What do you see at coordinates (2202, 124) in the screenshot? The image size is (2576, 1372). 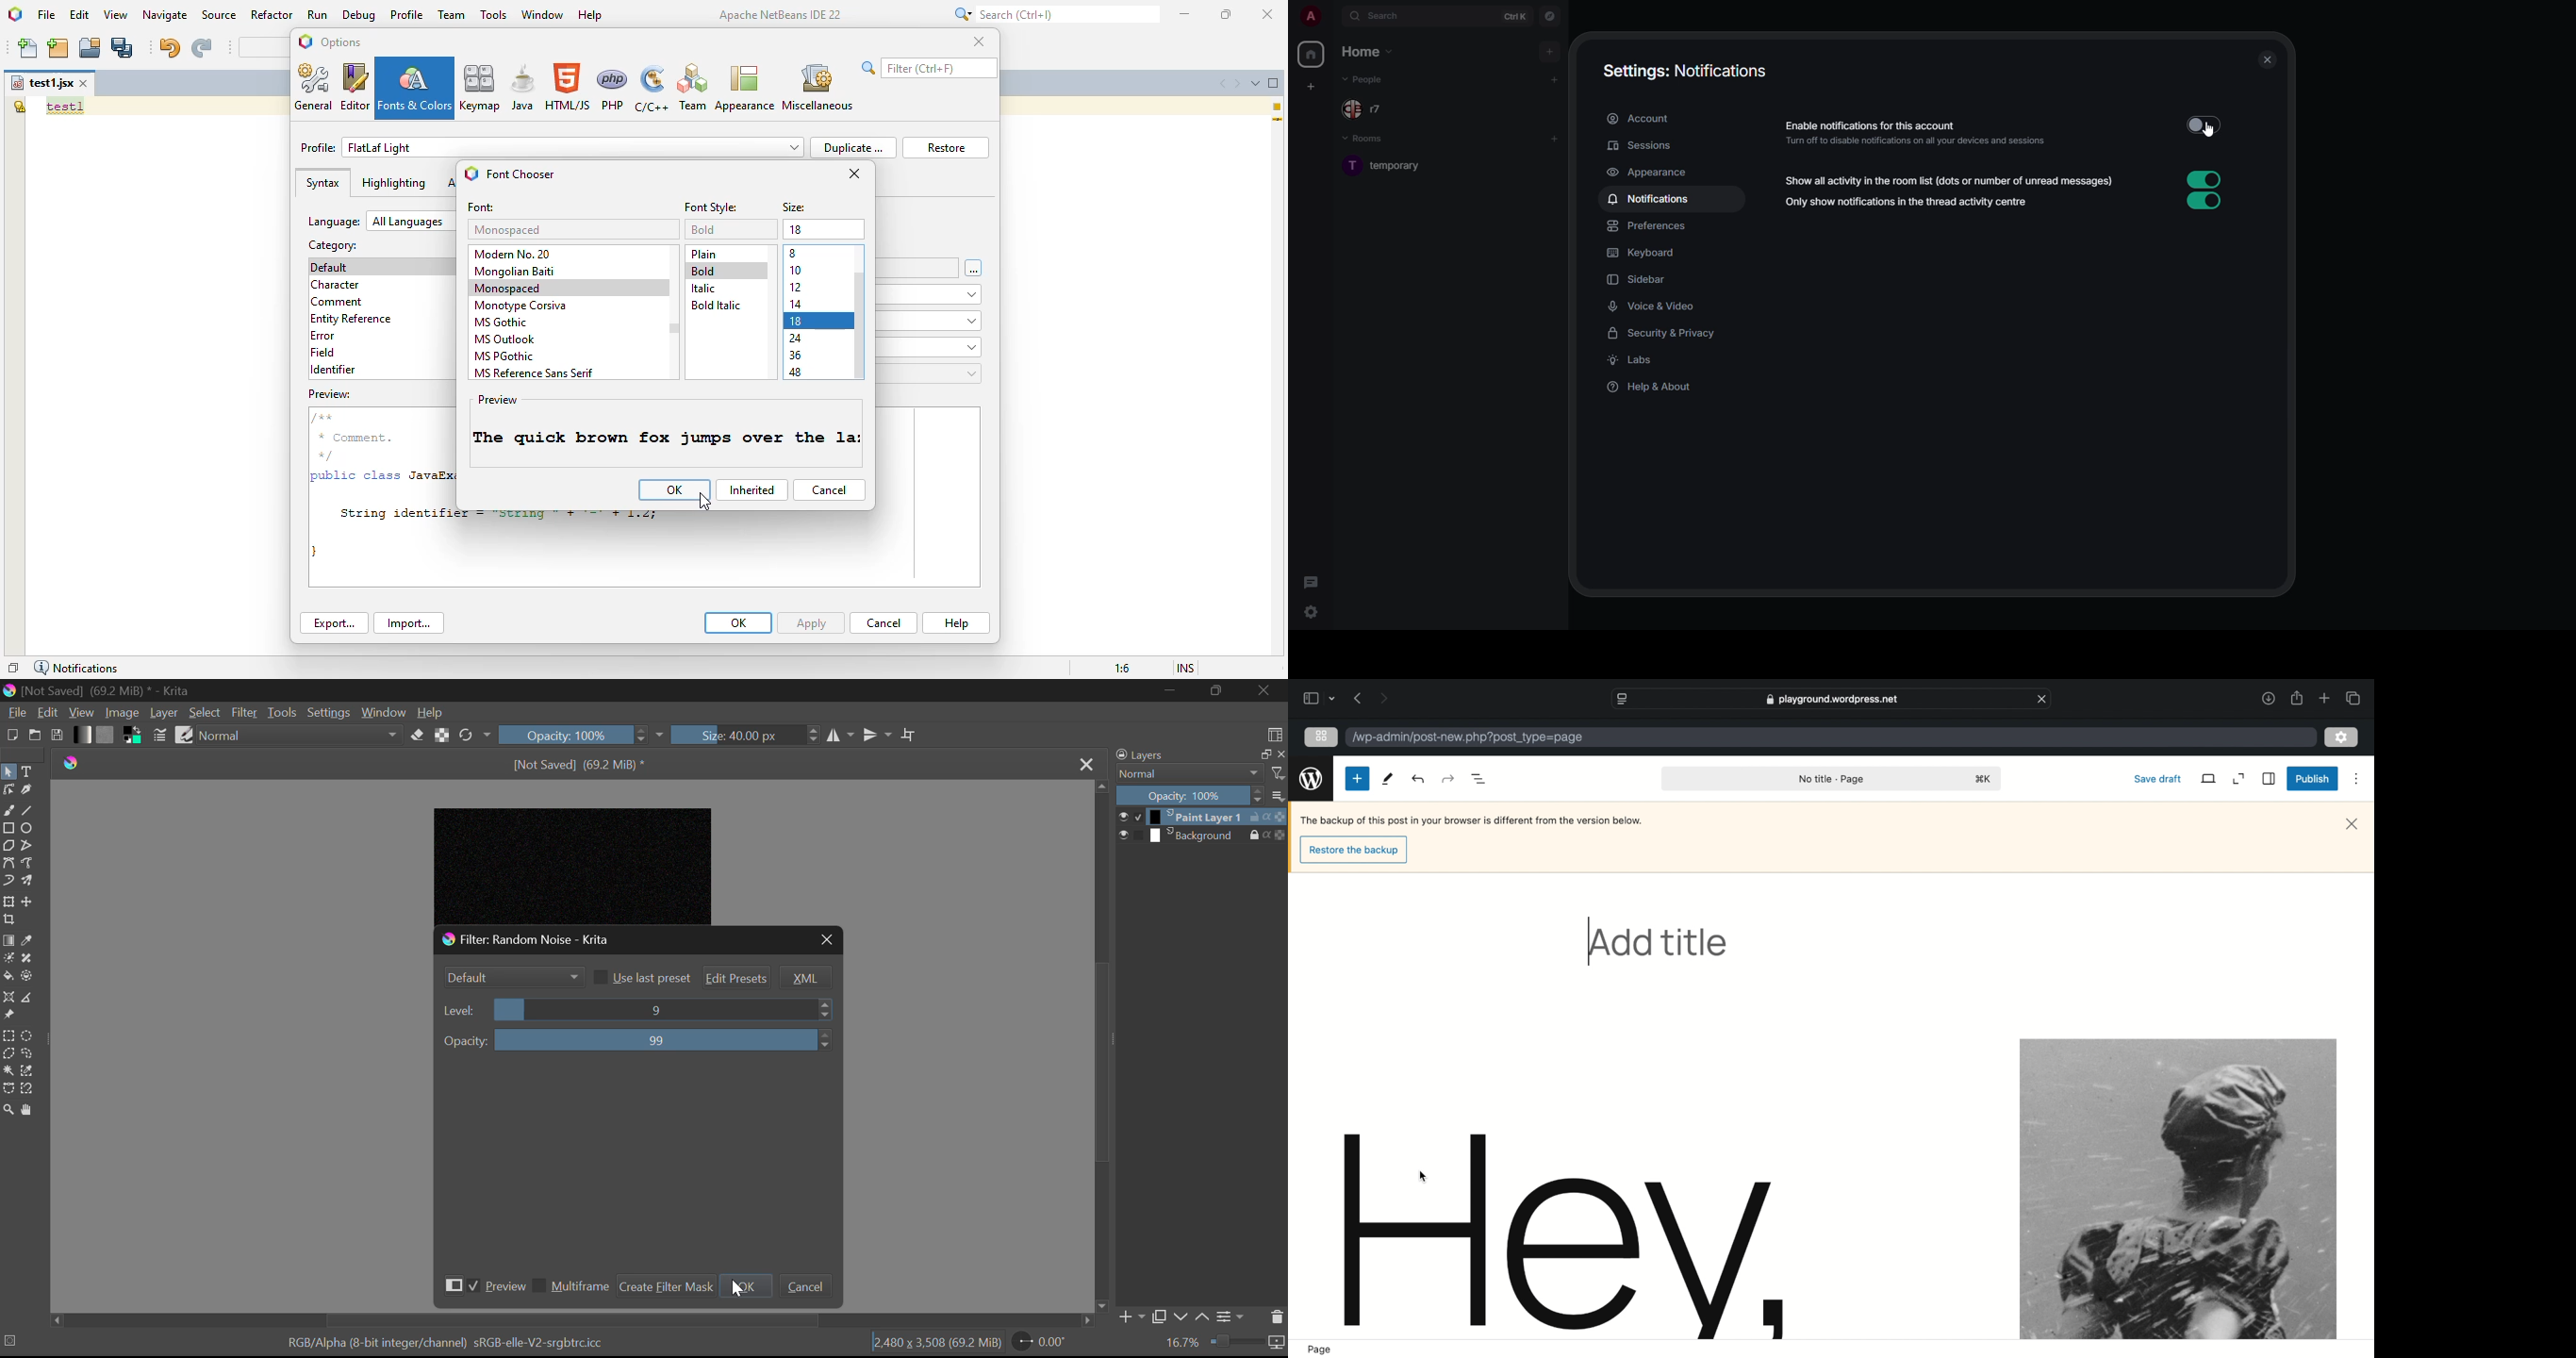 I see `click to enable` at bounding box center [2202, 124].